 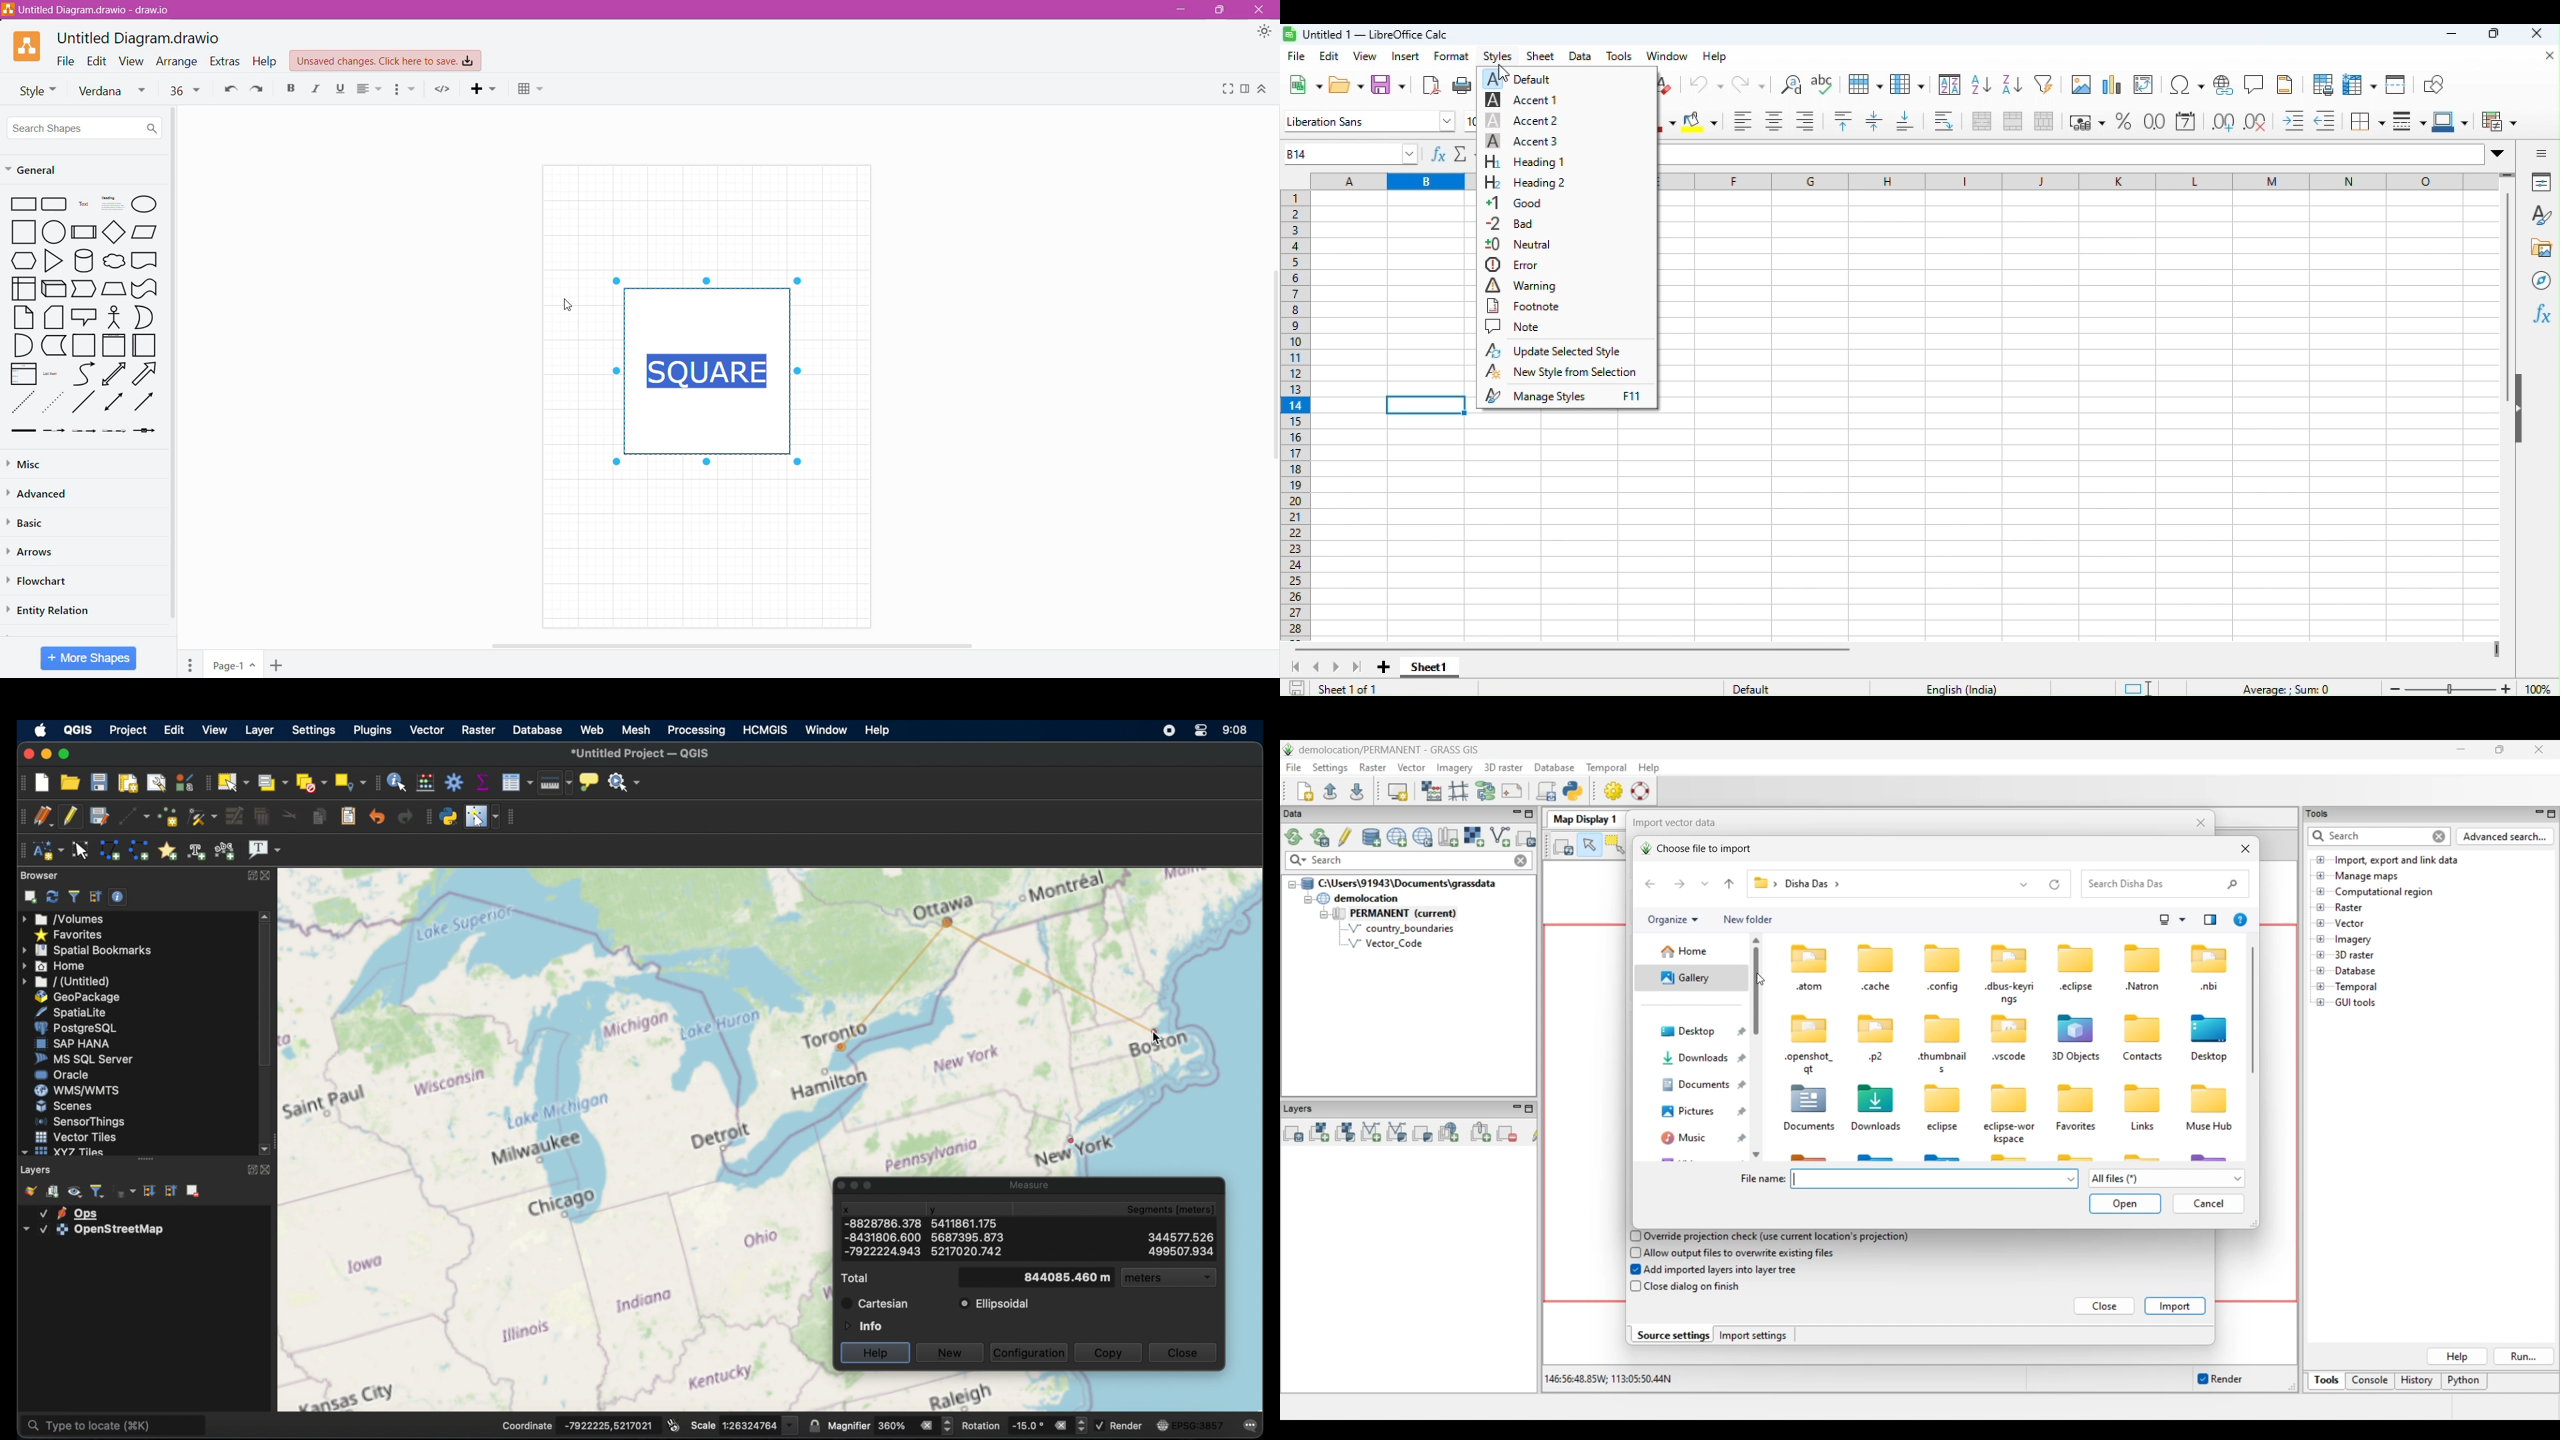 What do you see at coordinates (28, 47) in the screenshot?
I see `Application Logo` at bounding box center [28, 47].